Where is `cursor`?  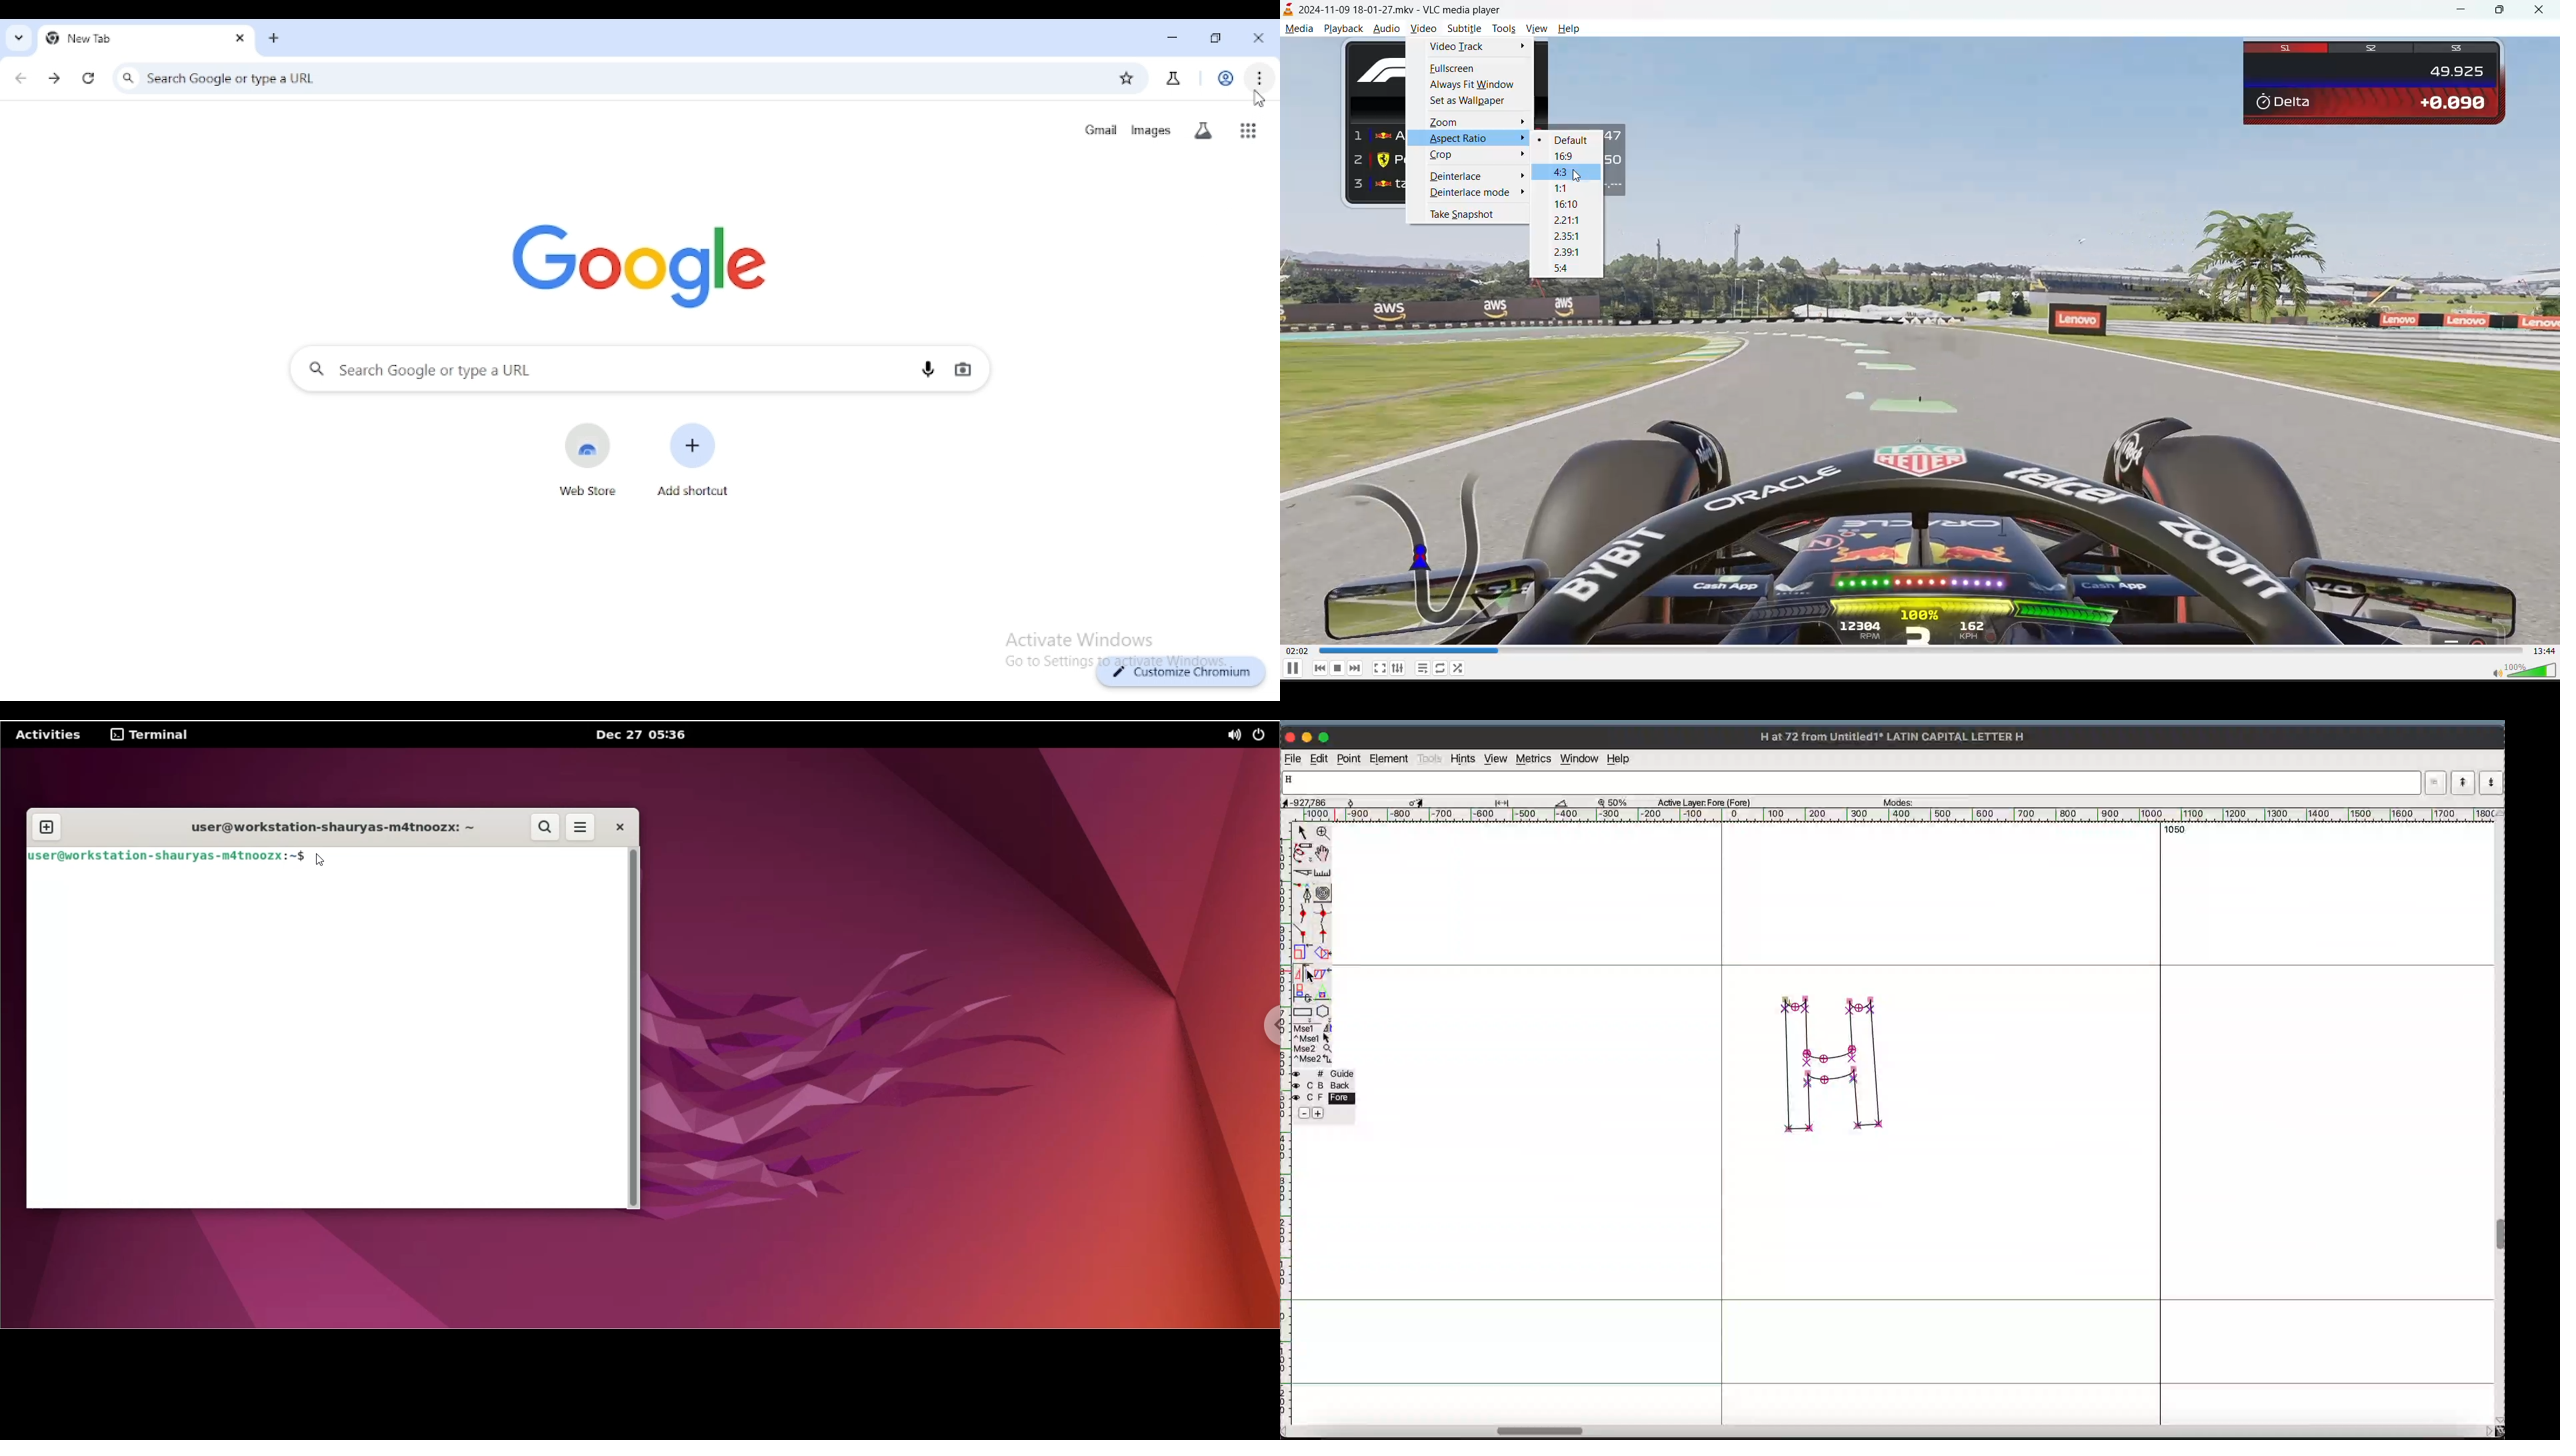
cursor is located at coordinates (1575, 178).